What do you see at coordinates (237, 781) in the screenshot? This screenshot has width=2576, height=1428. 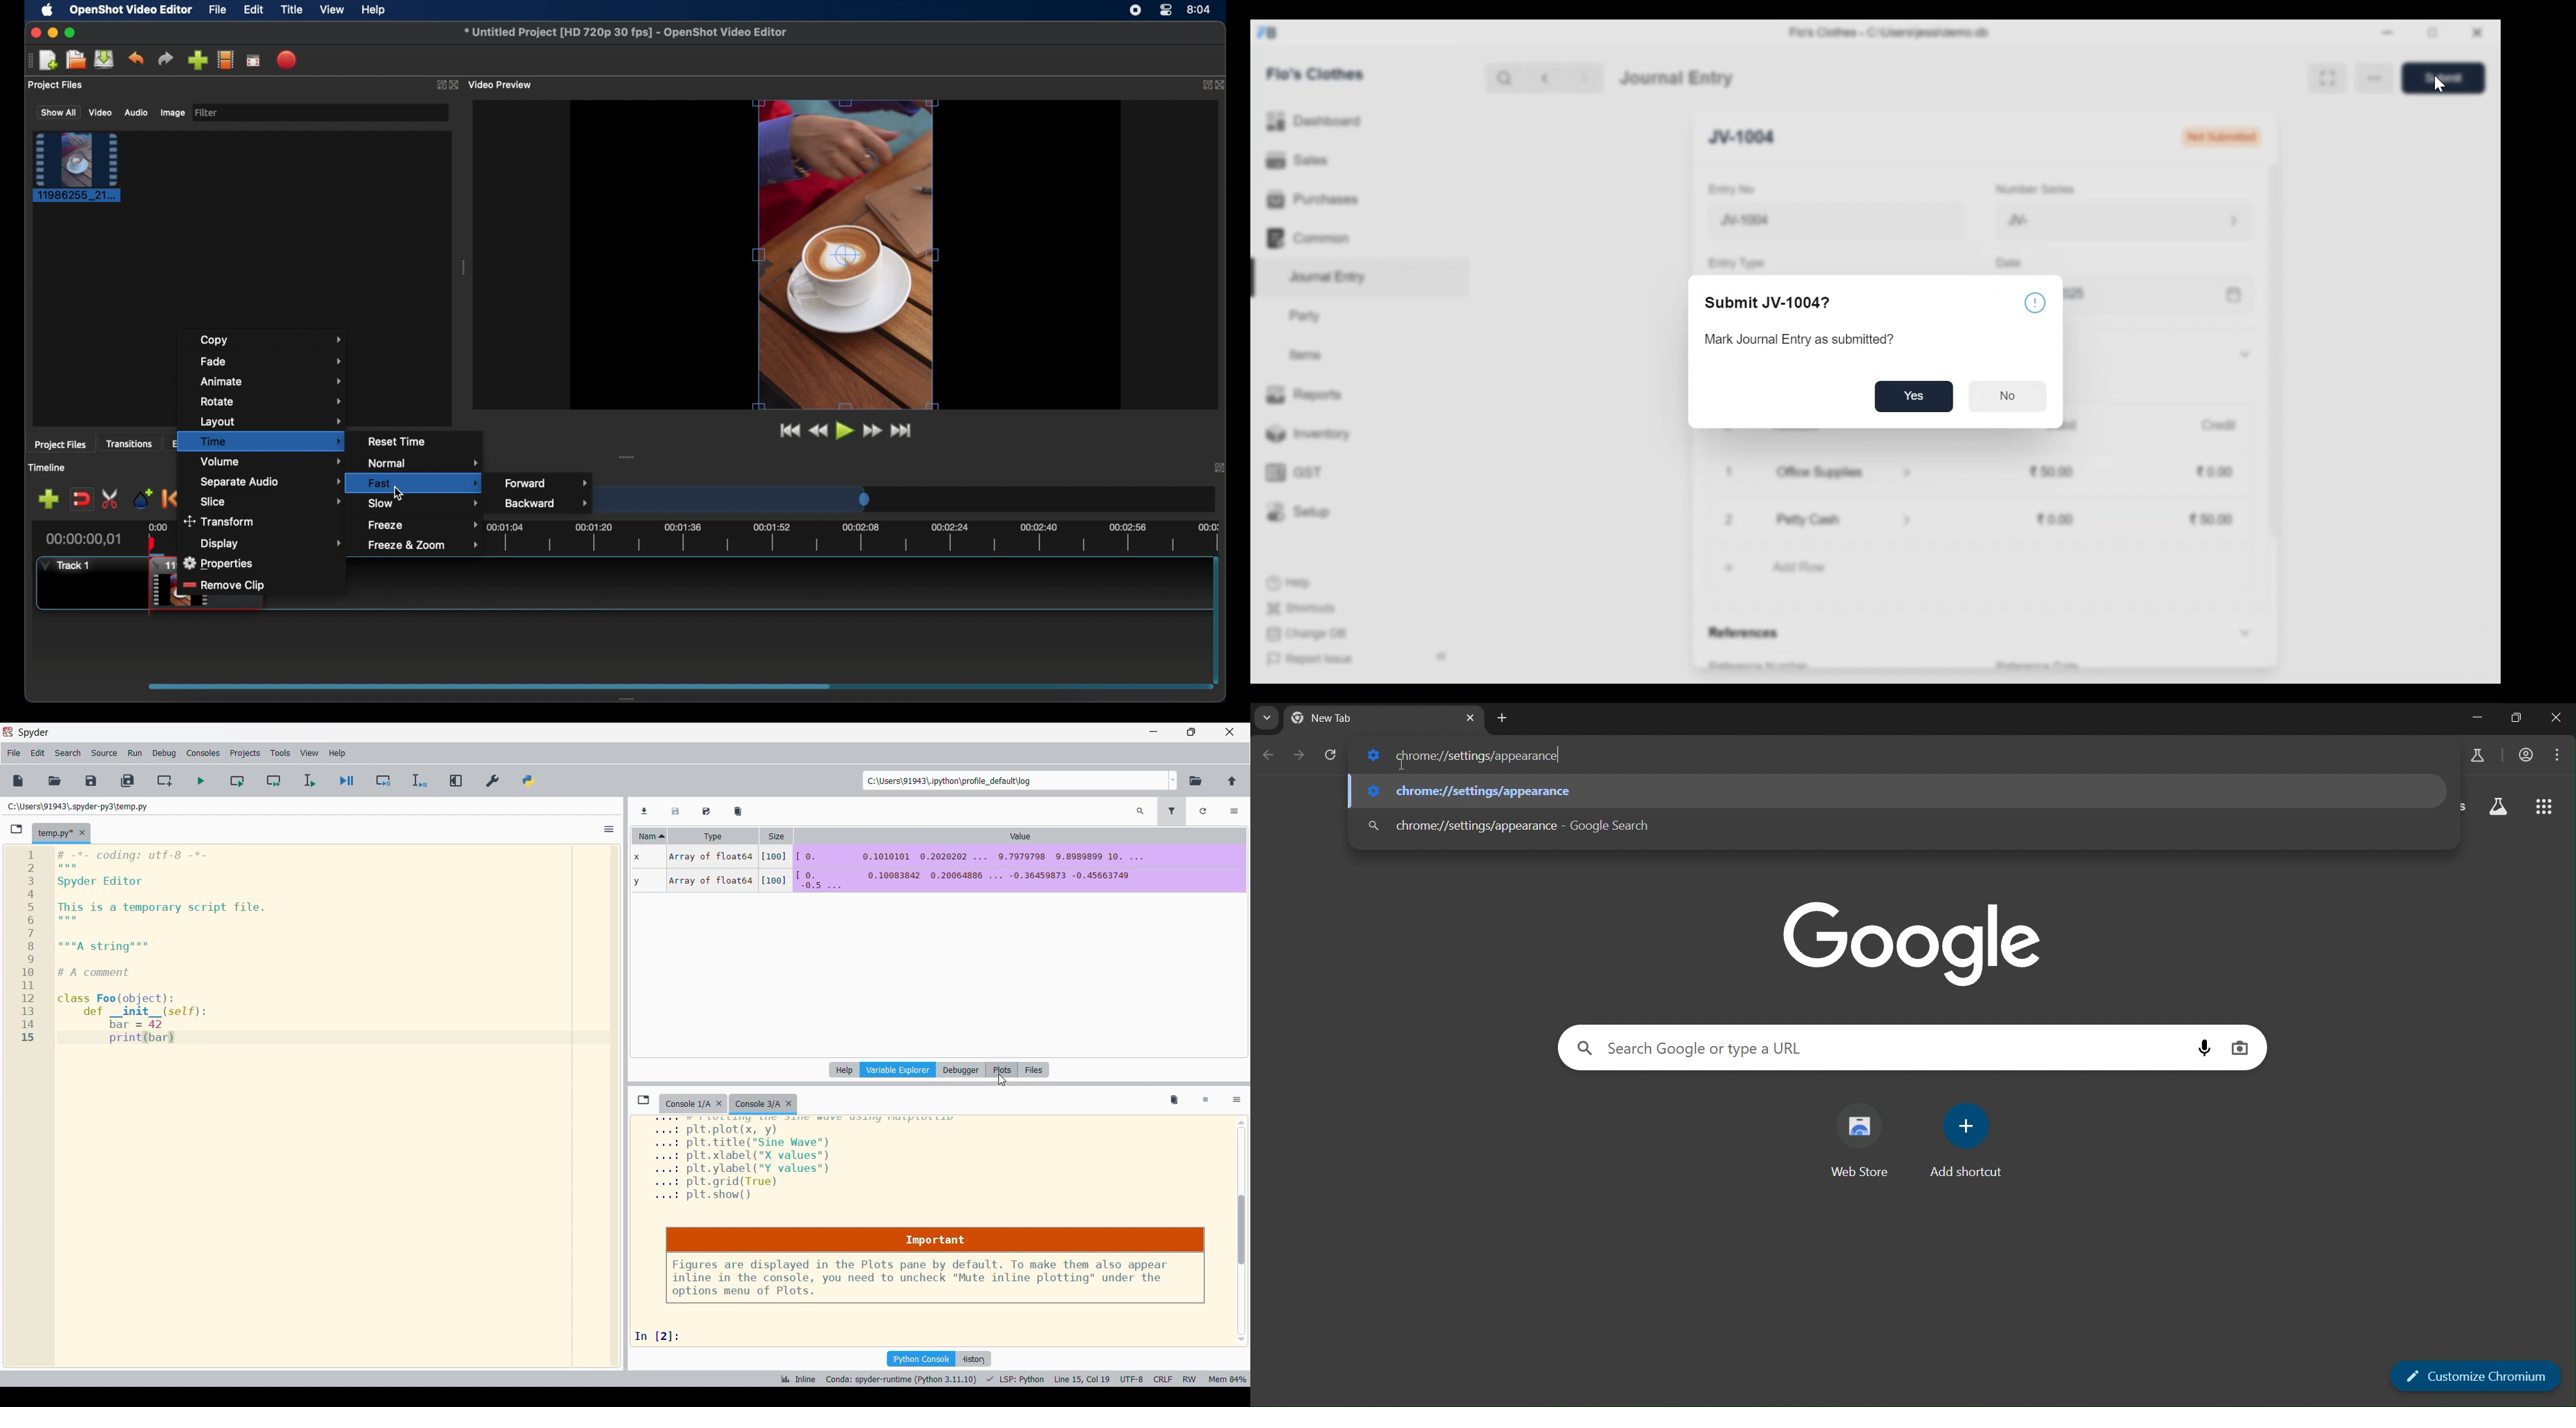 I see `Run current cell` at bounding box center [237, 781].